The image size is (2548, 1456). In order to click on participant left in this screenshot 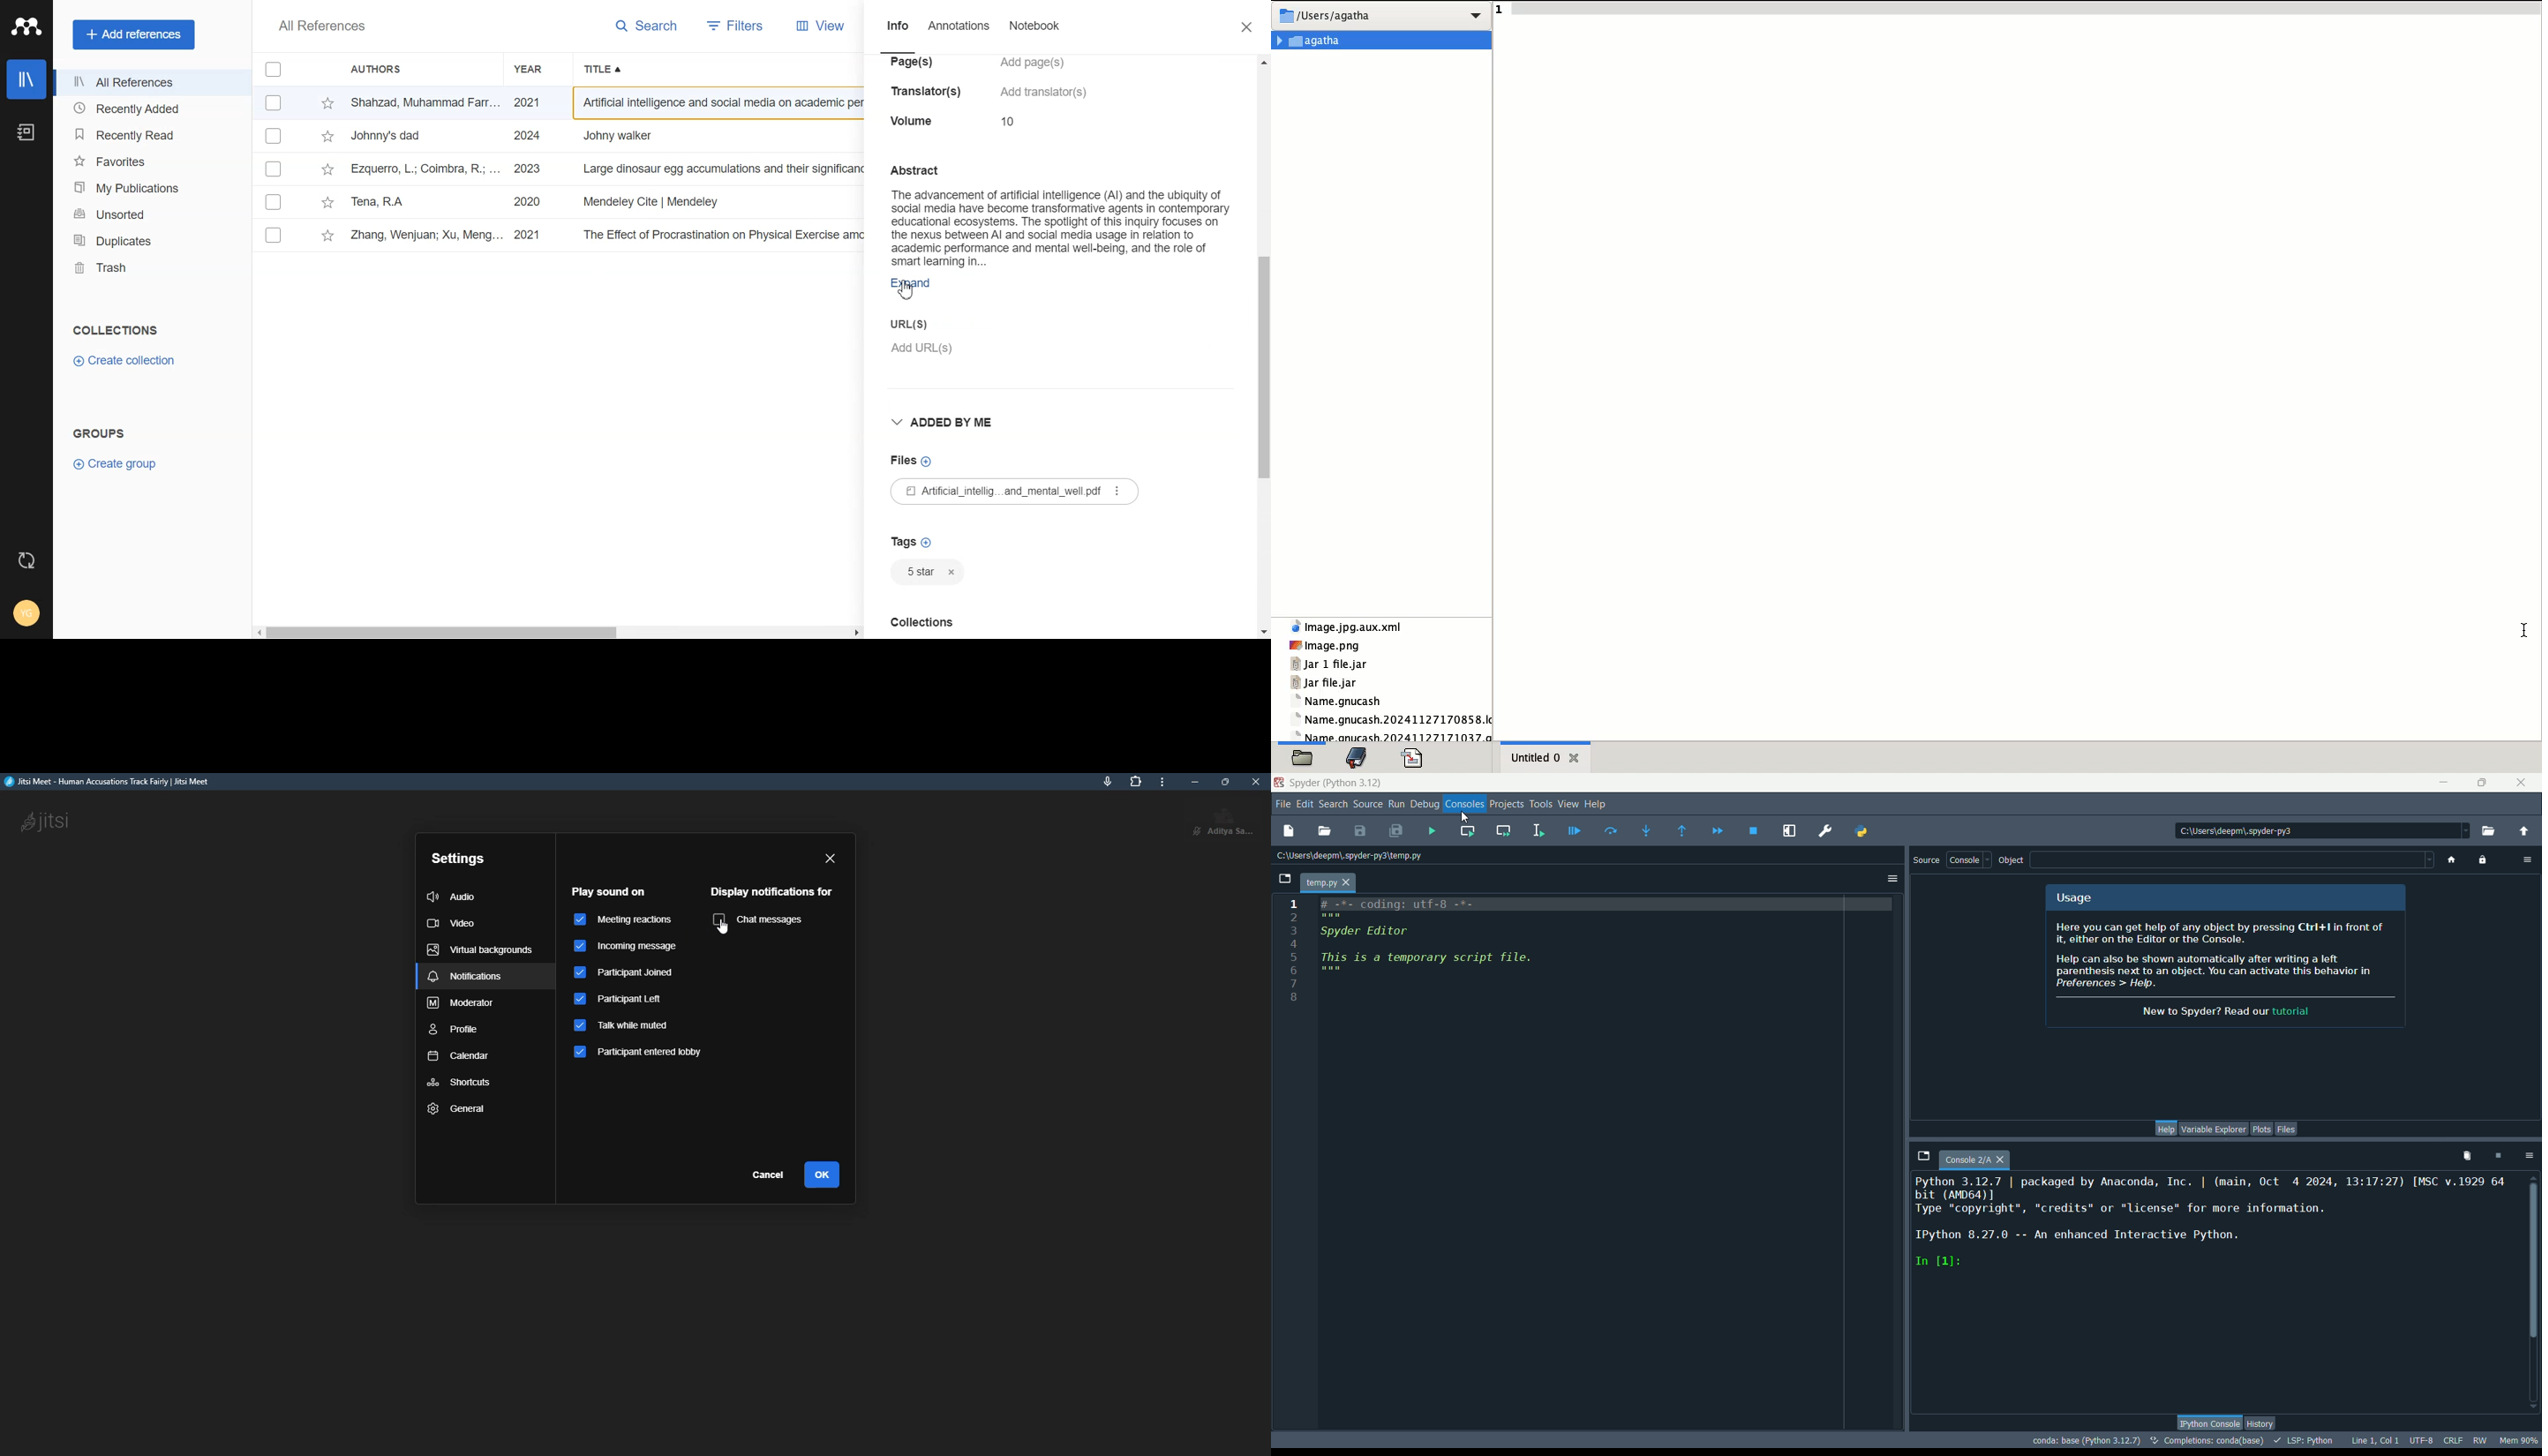, I will do `click(624, 1001)`.